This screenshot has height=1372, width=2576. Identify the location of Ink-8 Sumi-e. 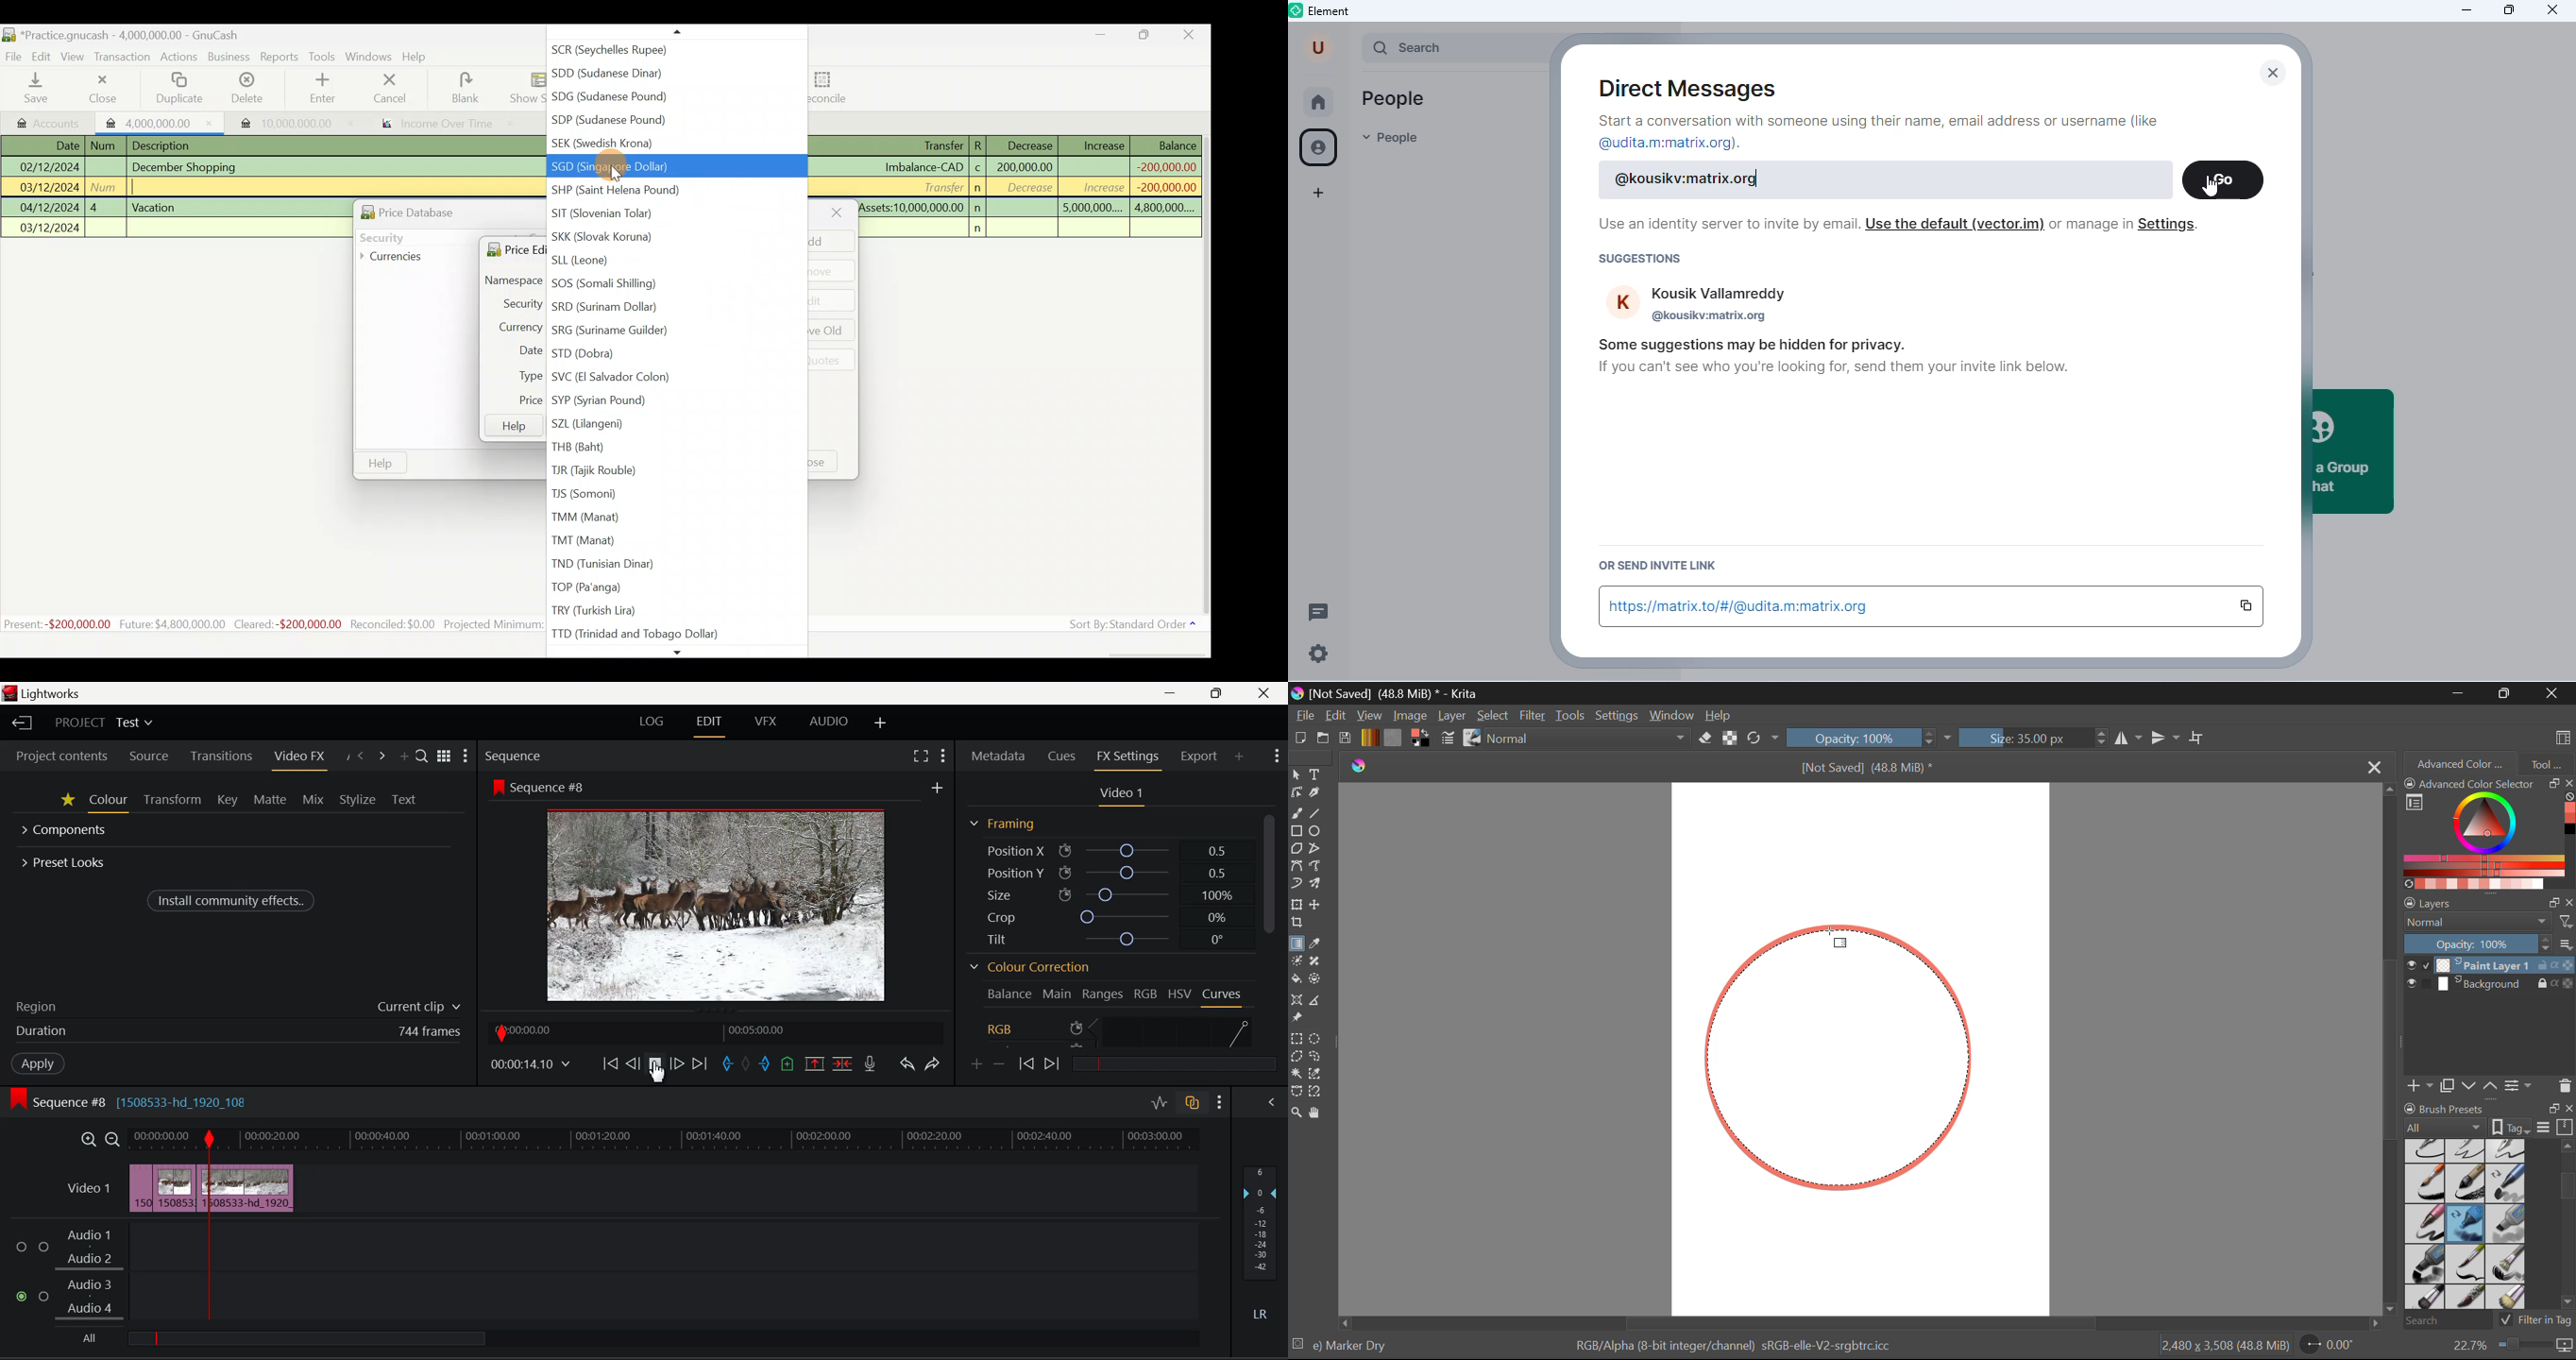
(2465, 1184).